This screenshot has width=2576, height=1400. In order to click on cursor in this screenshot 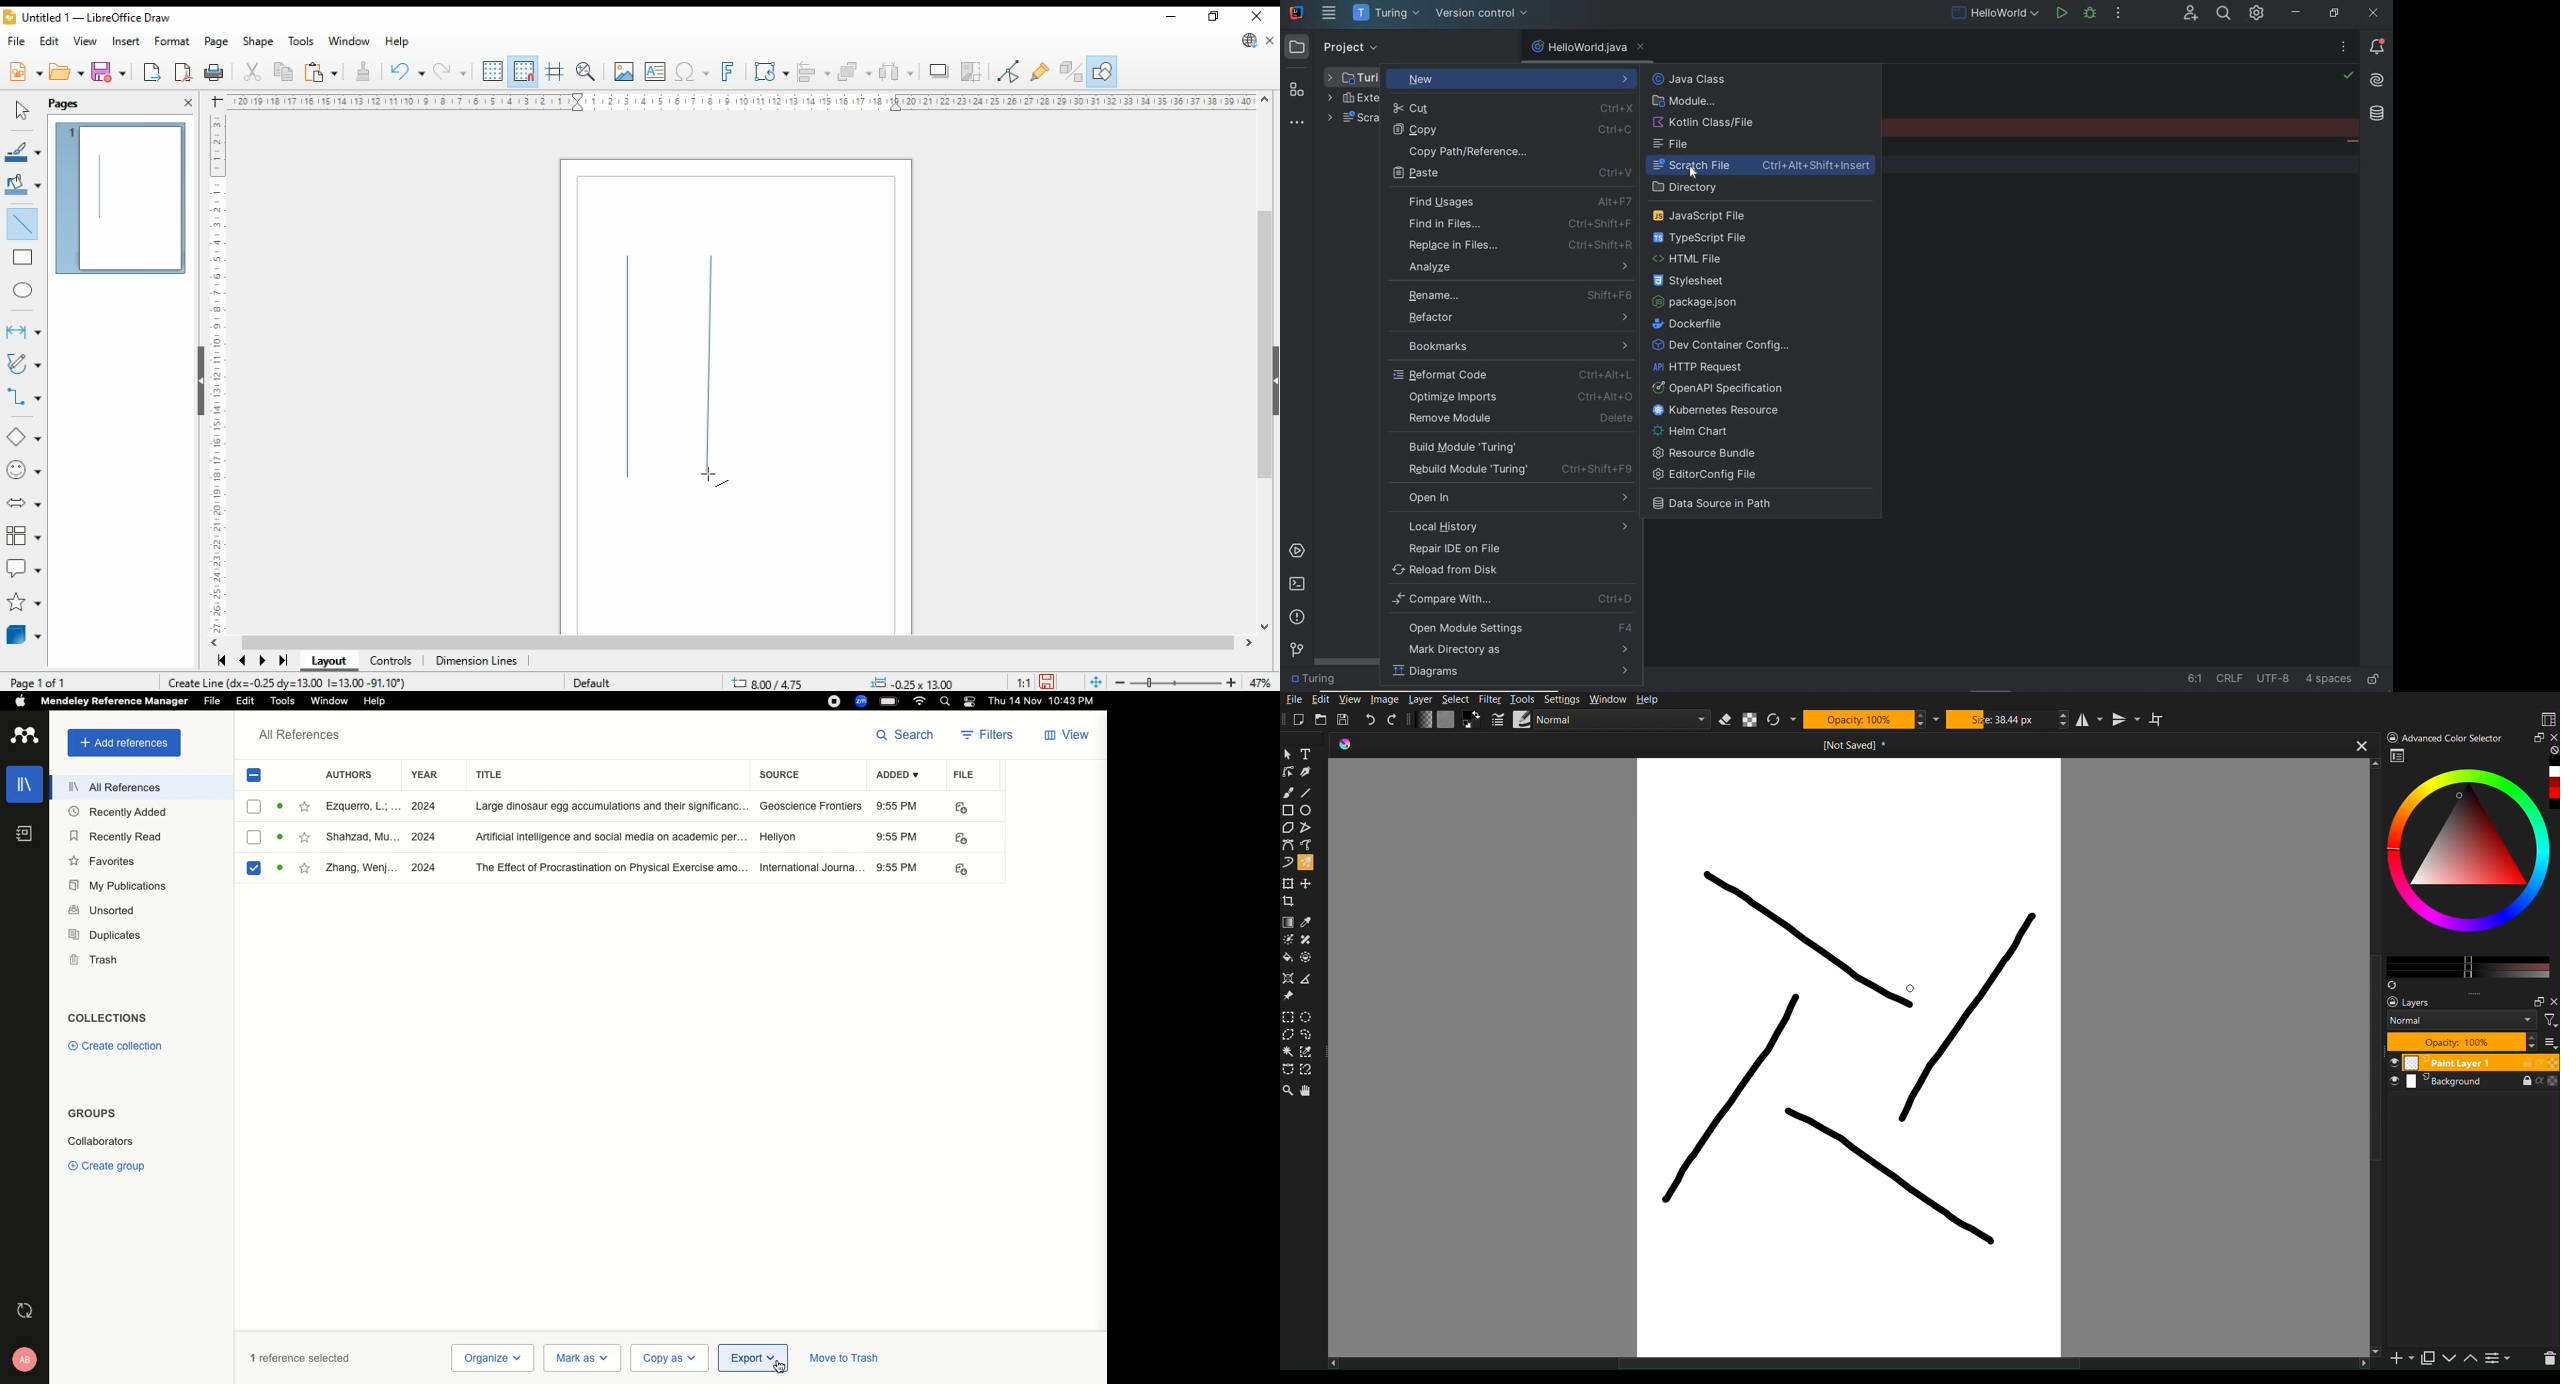, I will do `click(767, 1364)`.